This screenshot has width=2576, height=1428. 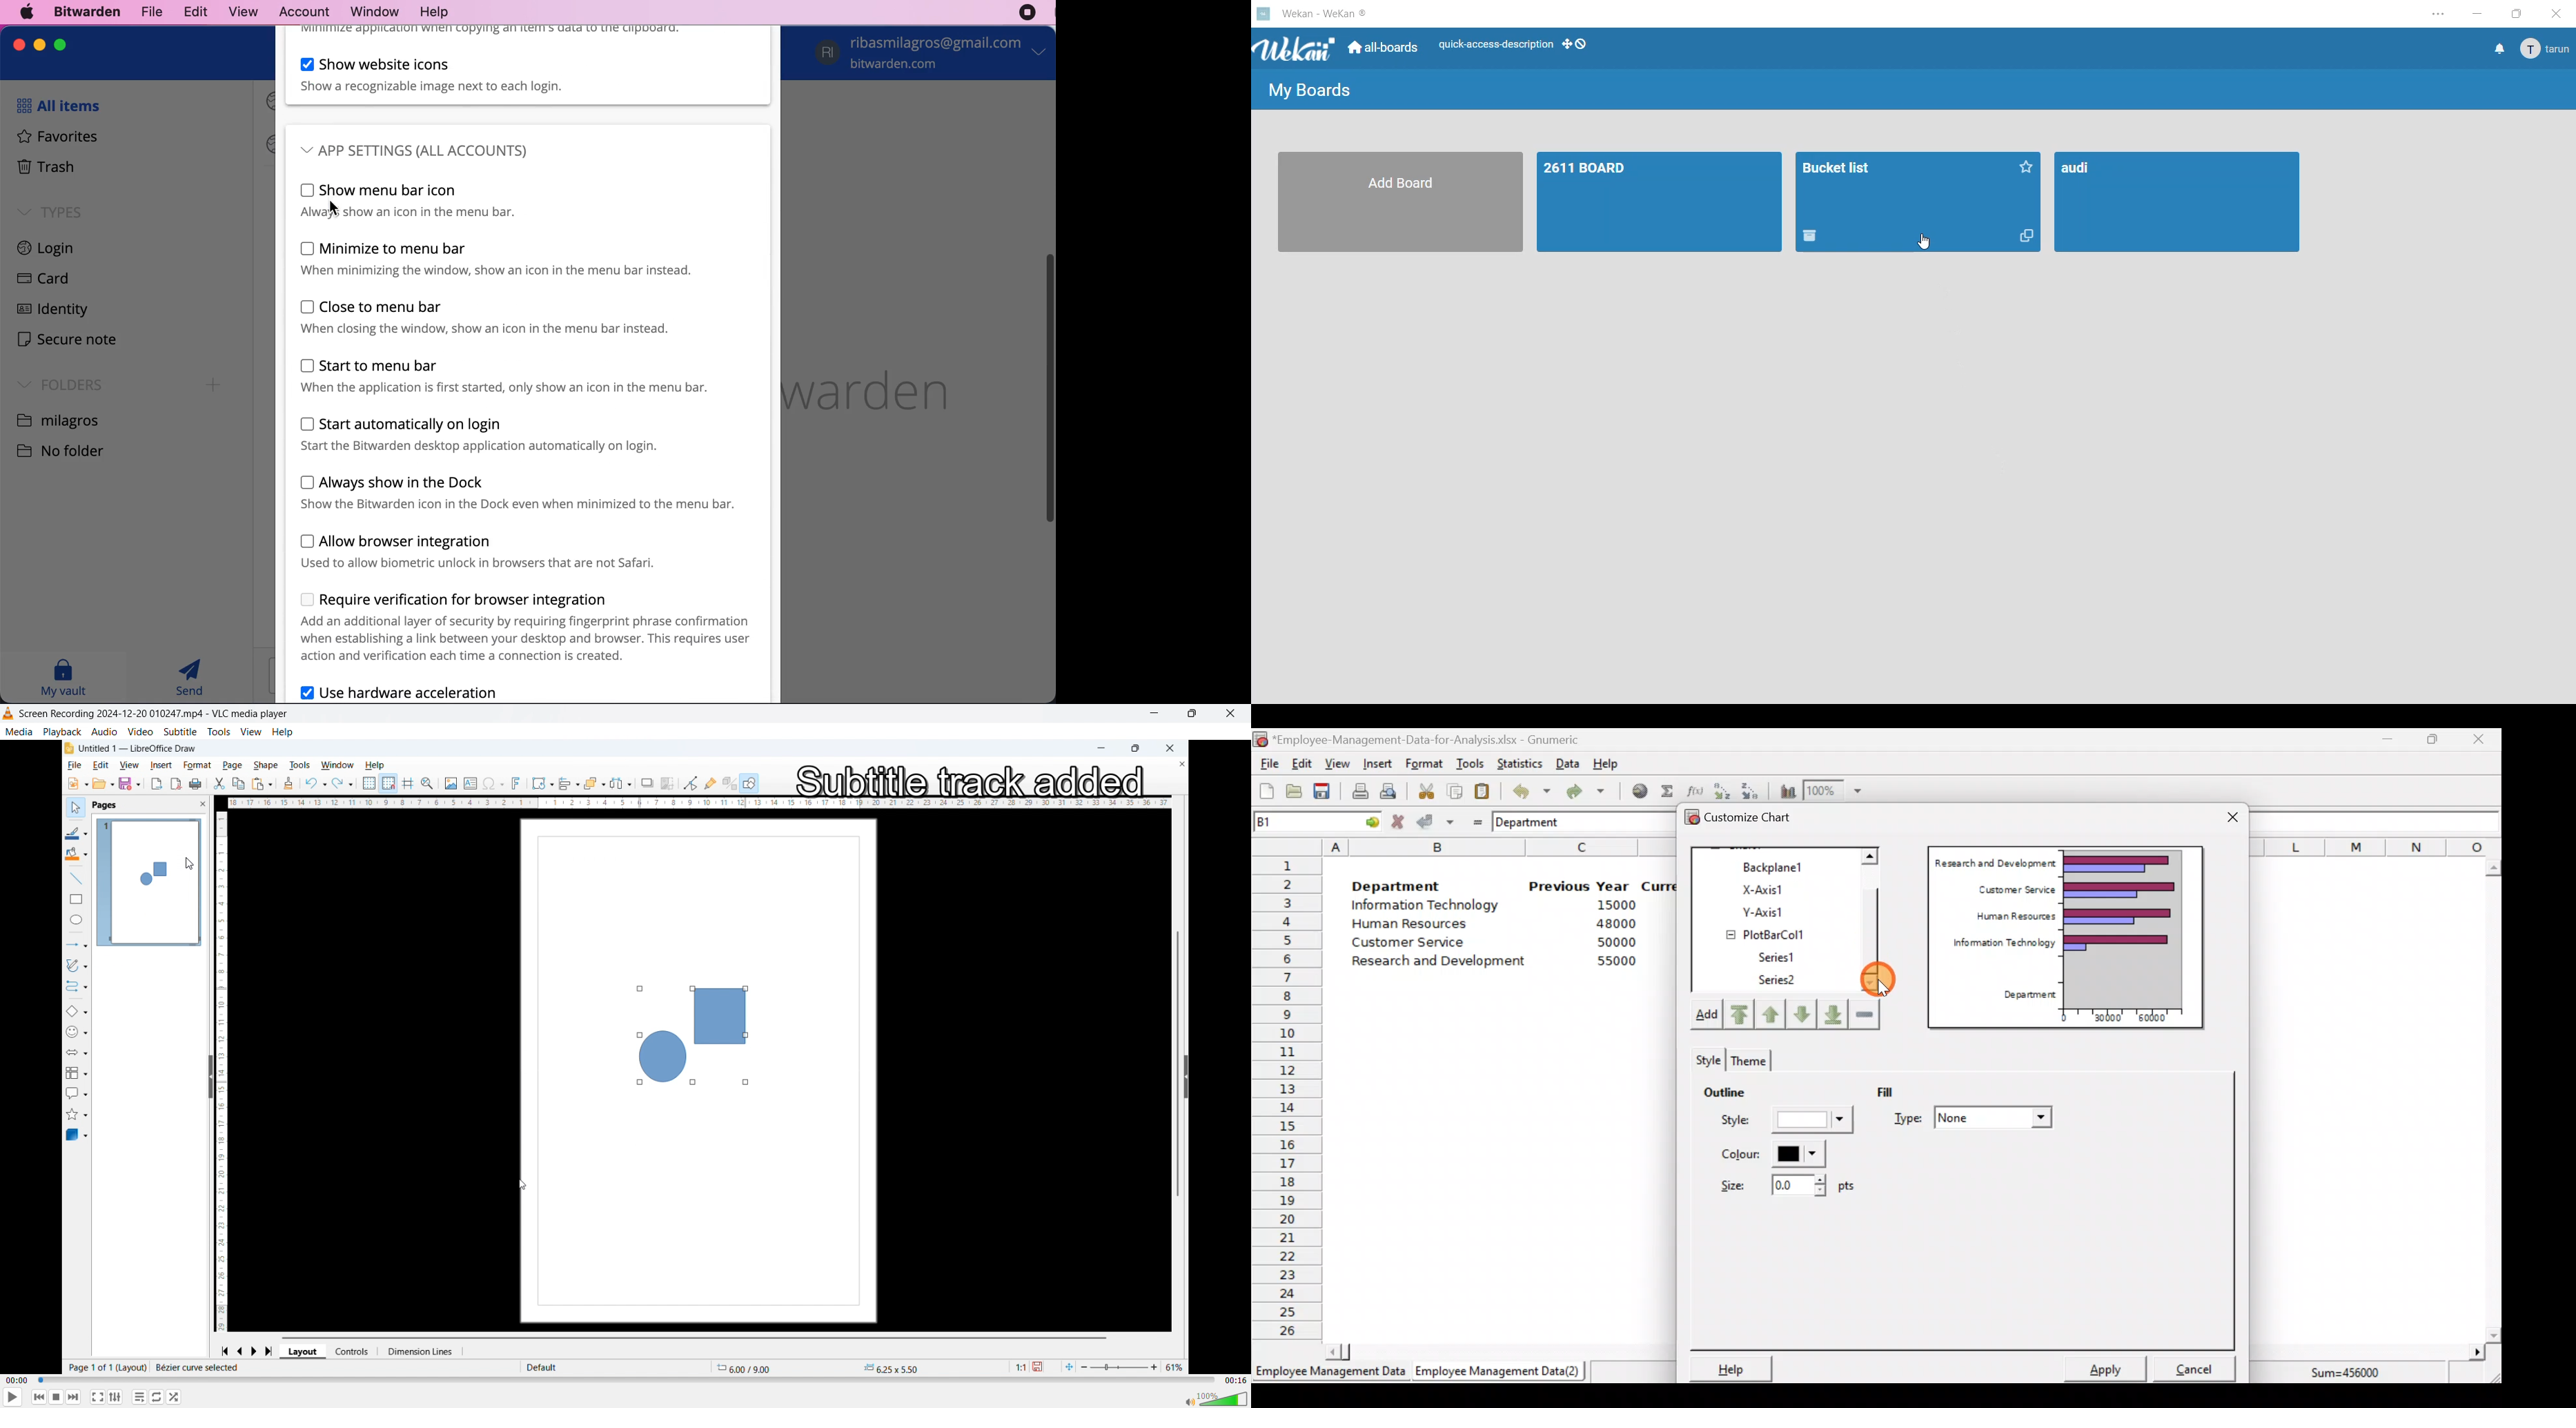 I want to click on Format, so click(x=1424, y=765).